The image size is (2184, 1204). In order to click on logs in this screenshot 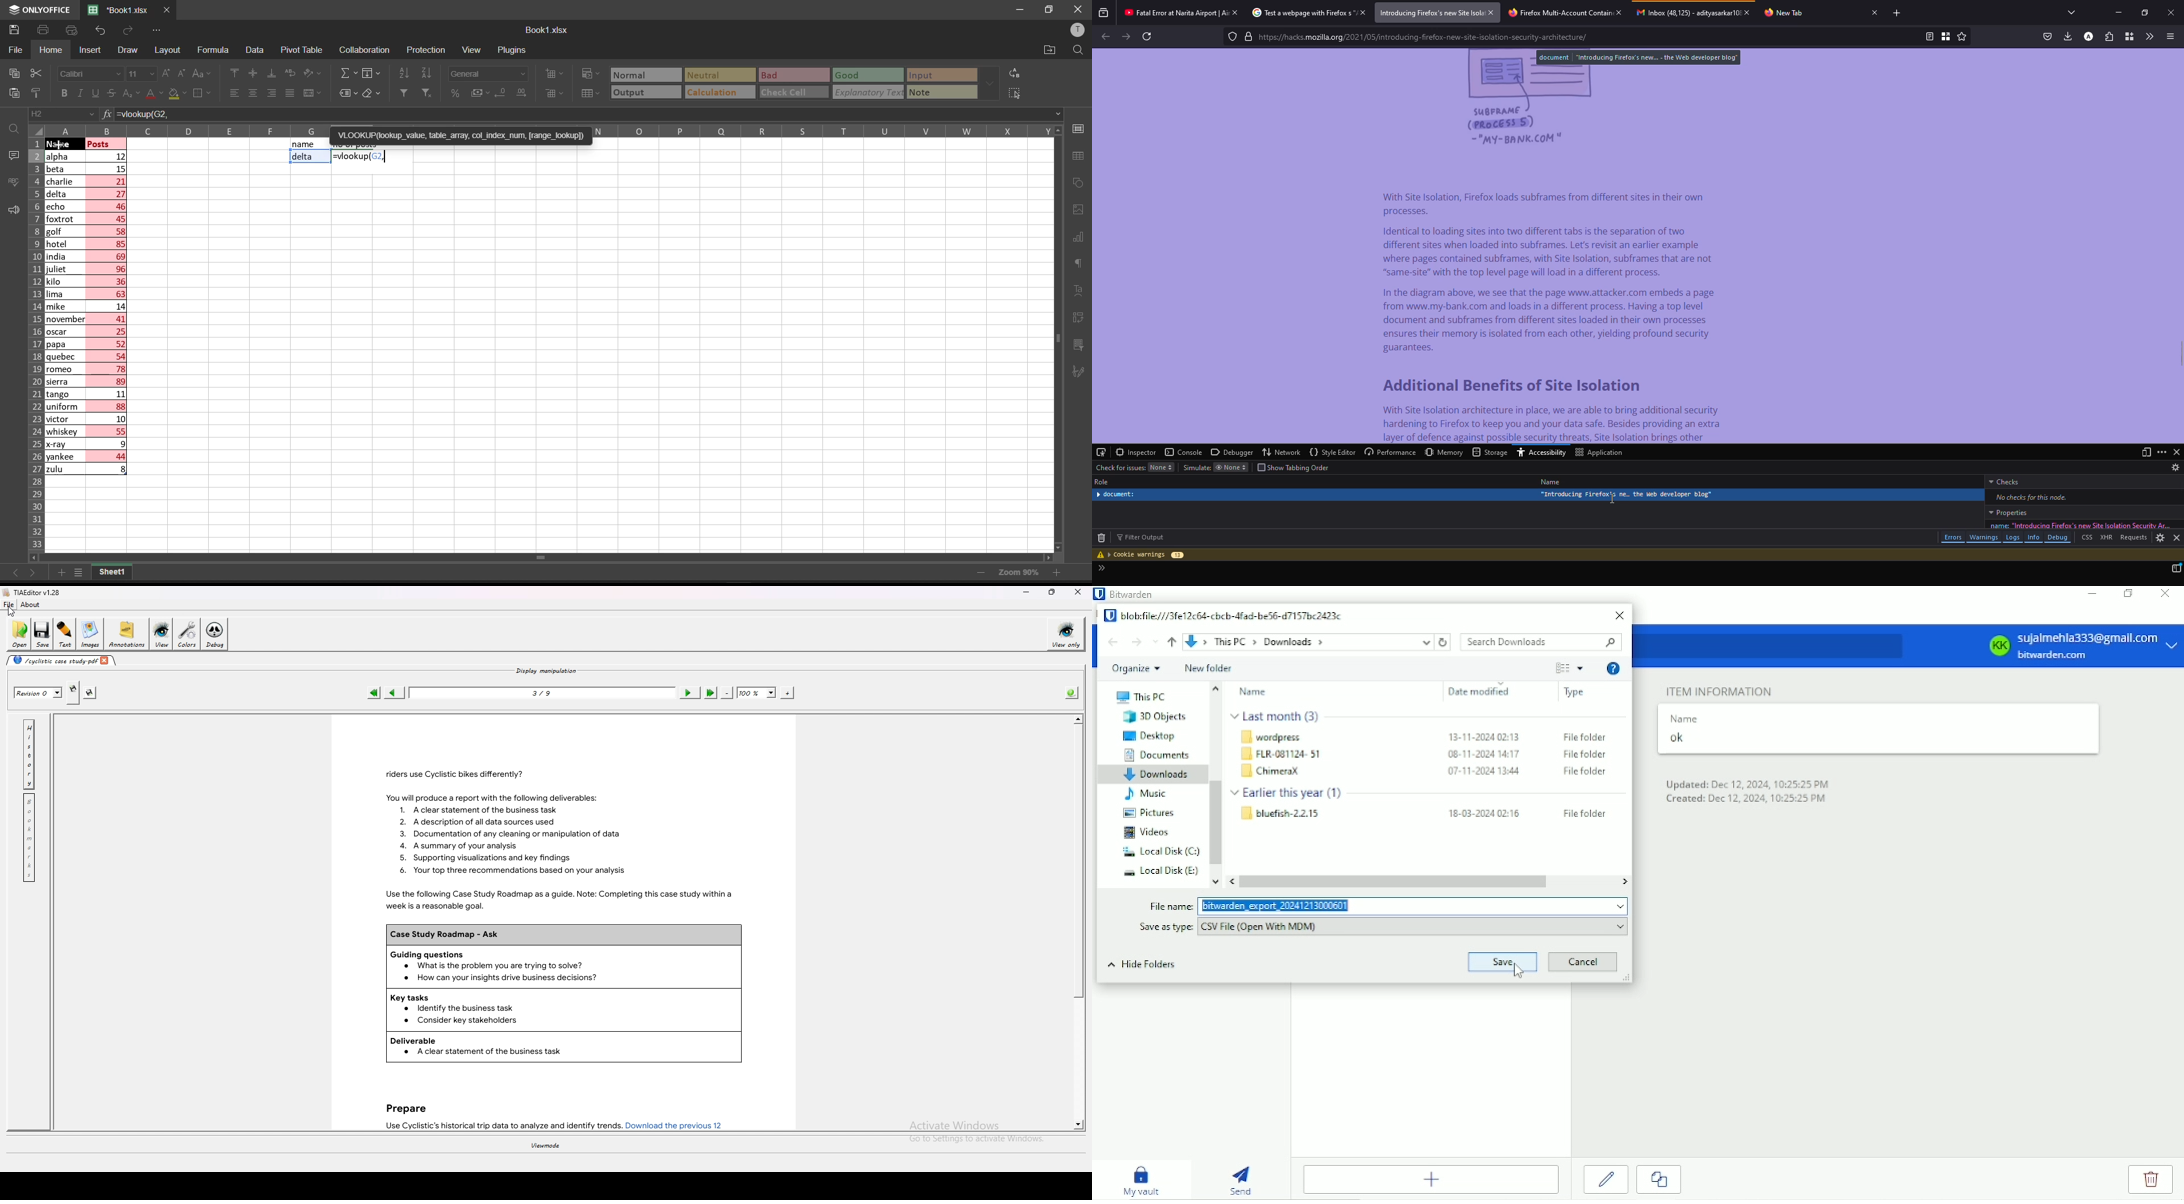, I will do `click(2013, 539)`.